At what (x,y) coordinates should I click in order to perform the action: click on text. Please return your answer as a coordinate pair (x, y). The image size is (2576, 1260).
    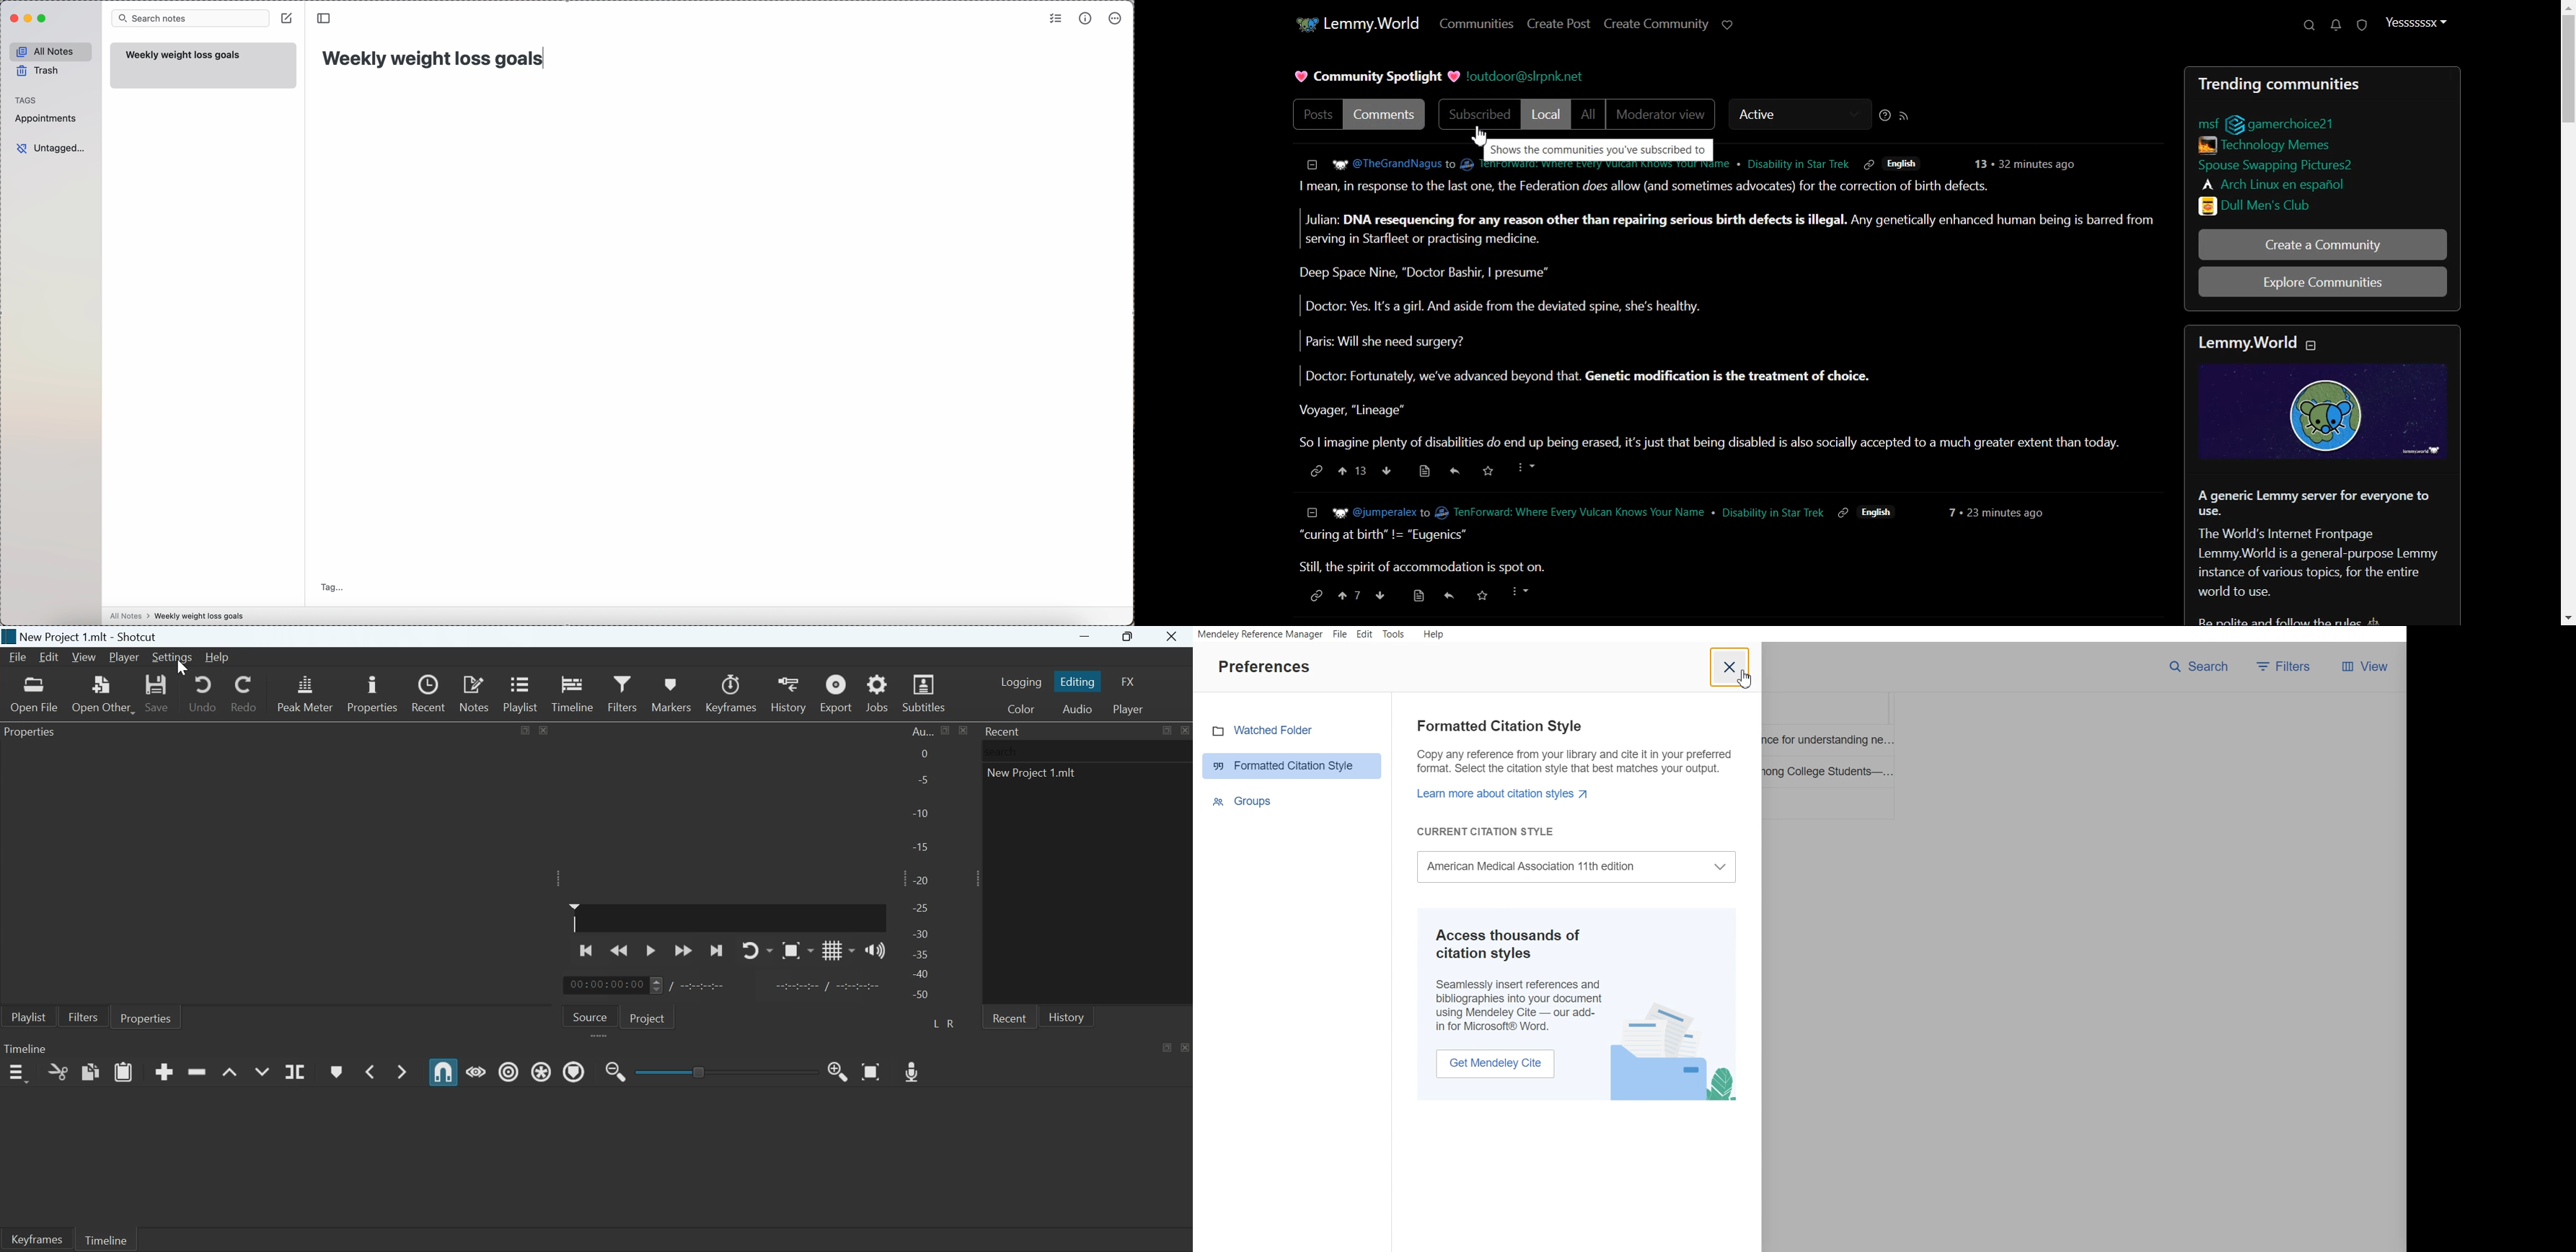
    Looking at the image, I should click on (1597, 148).